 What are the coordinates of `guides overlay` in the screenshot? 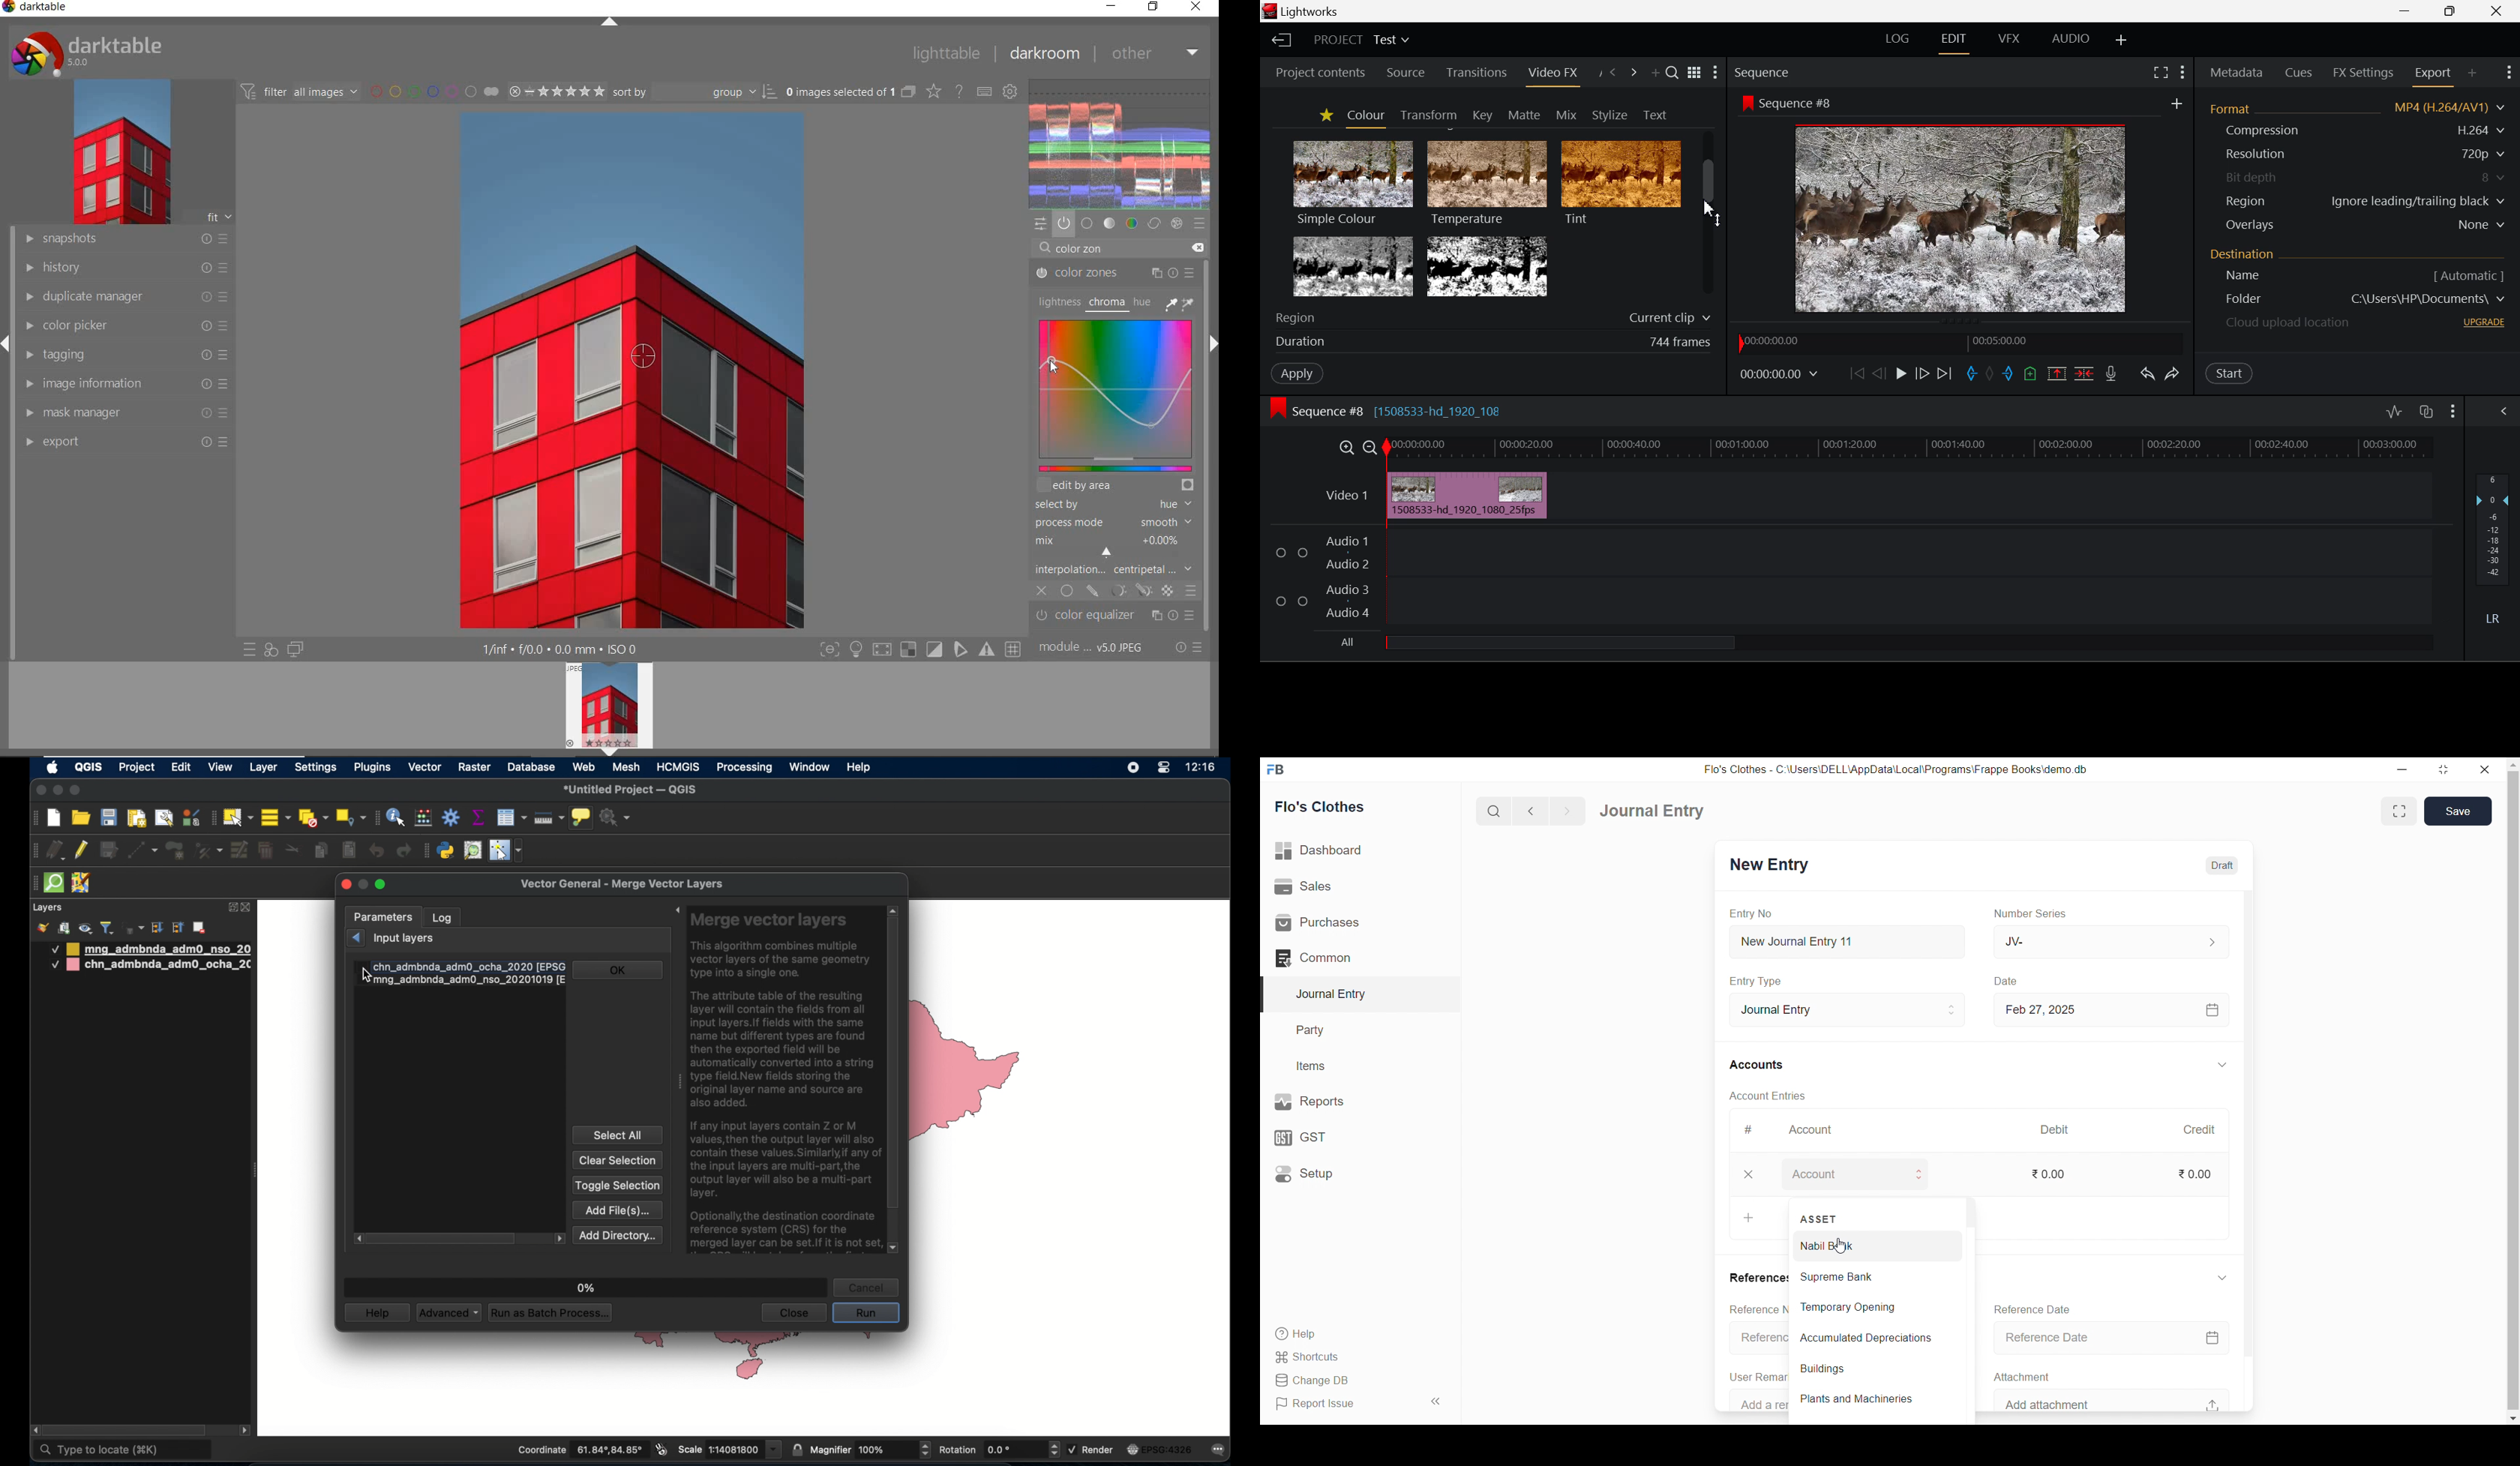 It's located at (960, 650).